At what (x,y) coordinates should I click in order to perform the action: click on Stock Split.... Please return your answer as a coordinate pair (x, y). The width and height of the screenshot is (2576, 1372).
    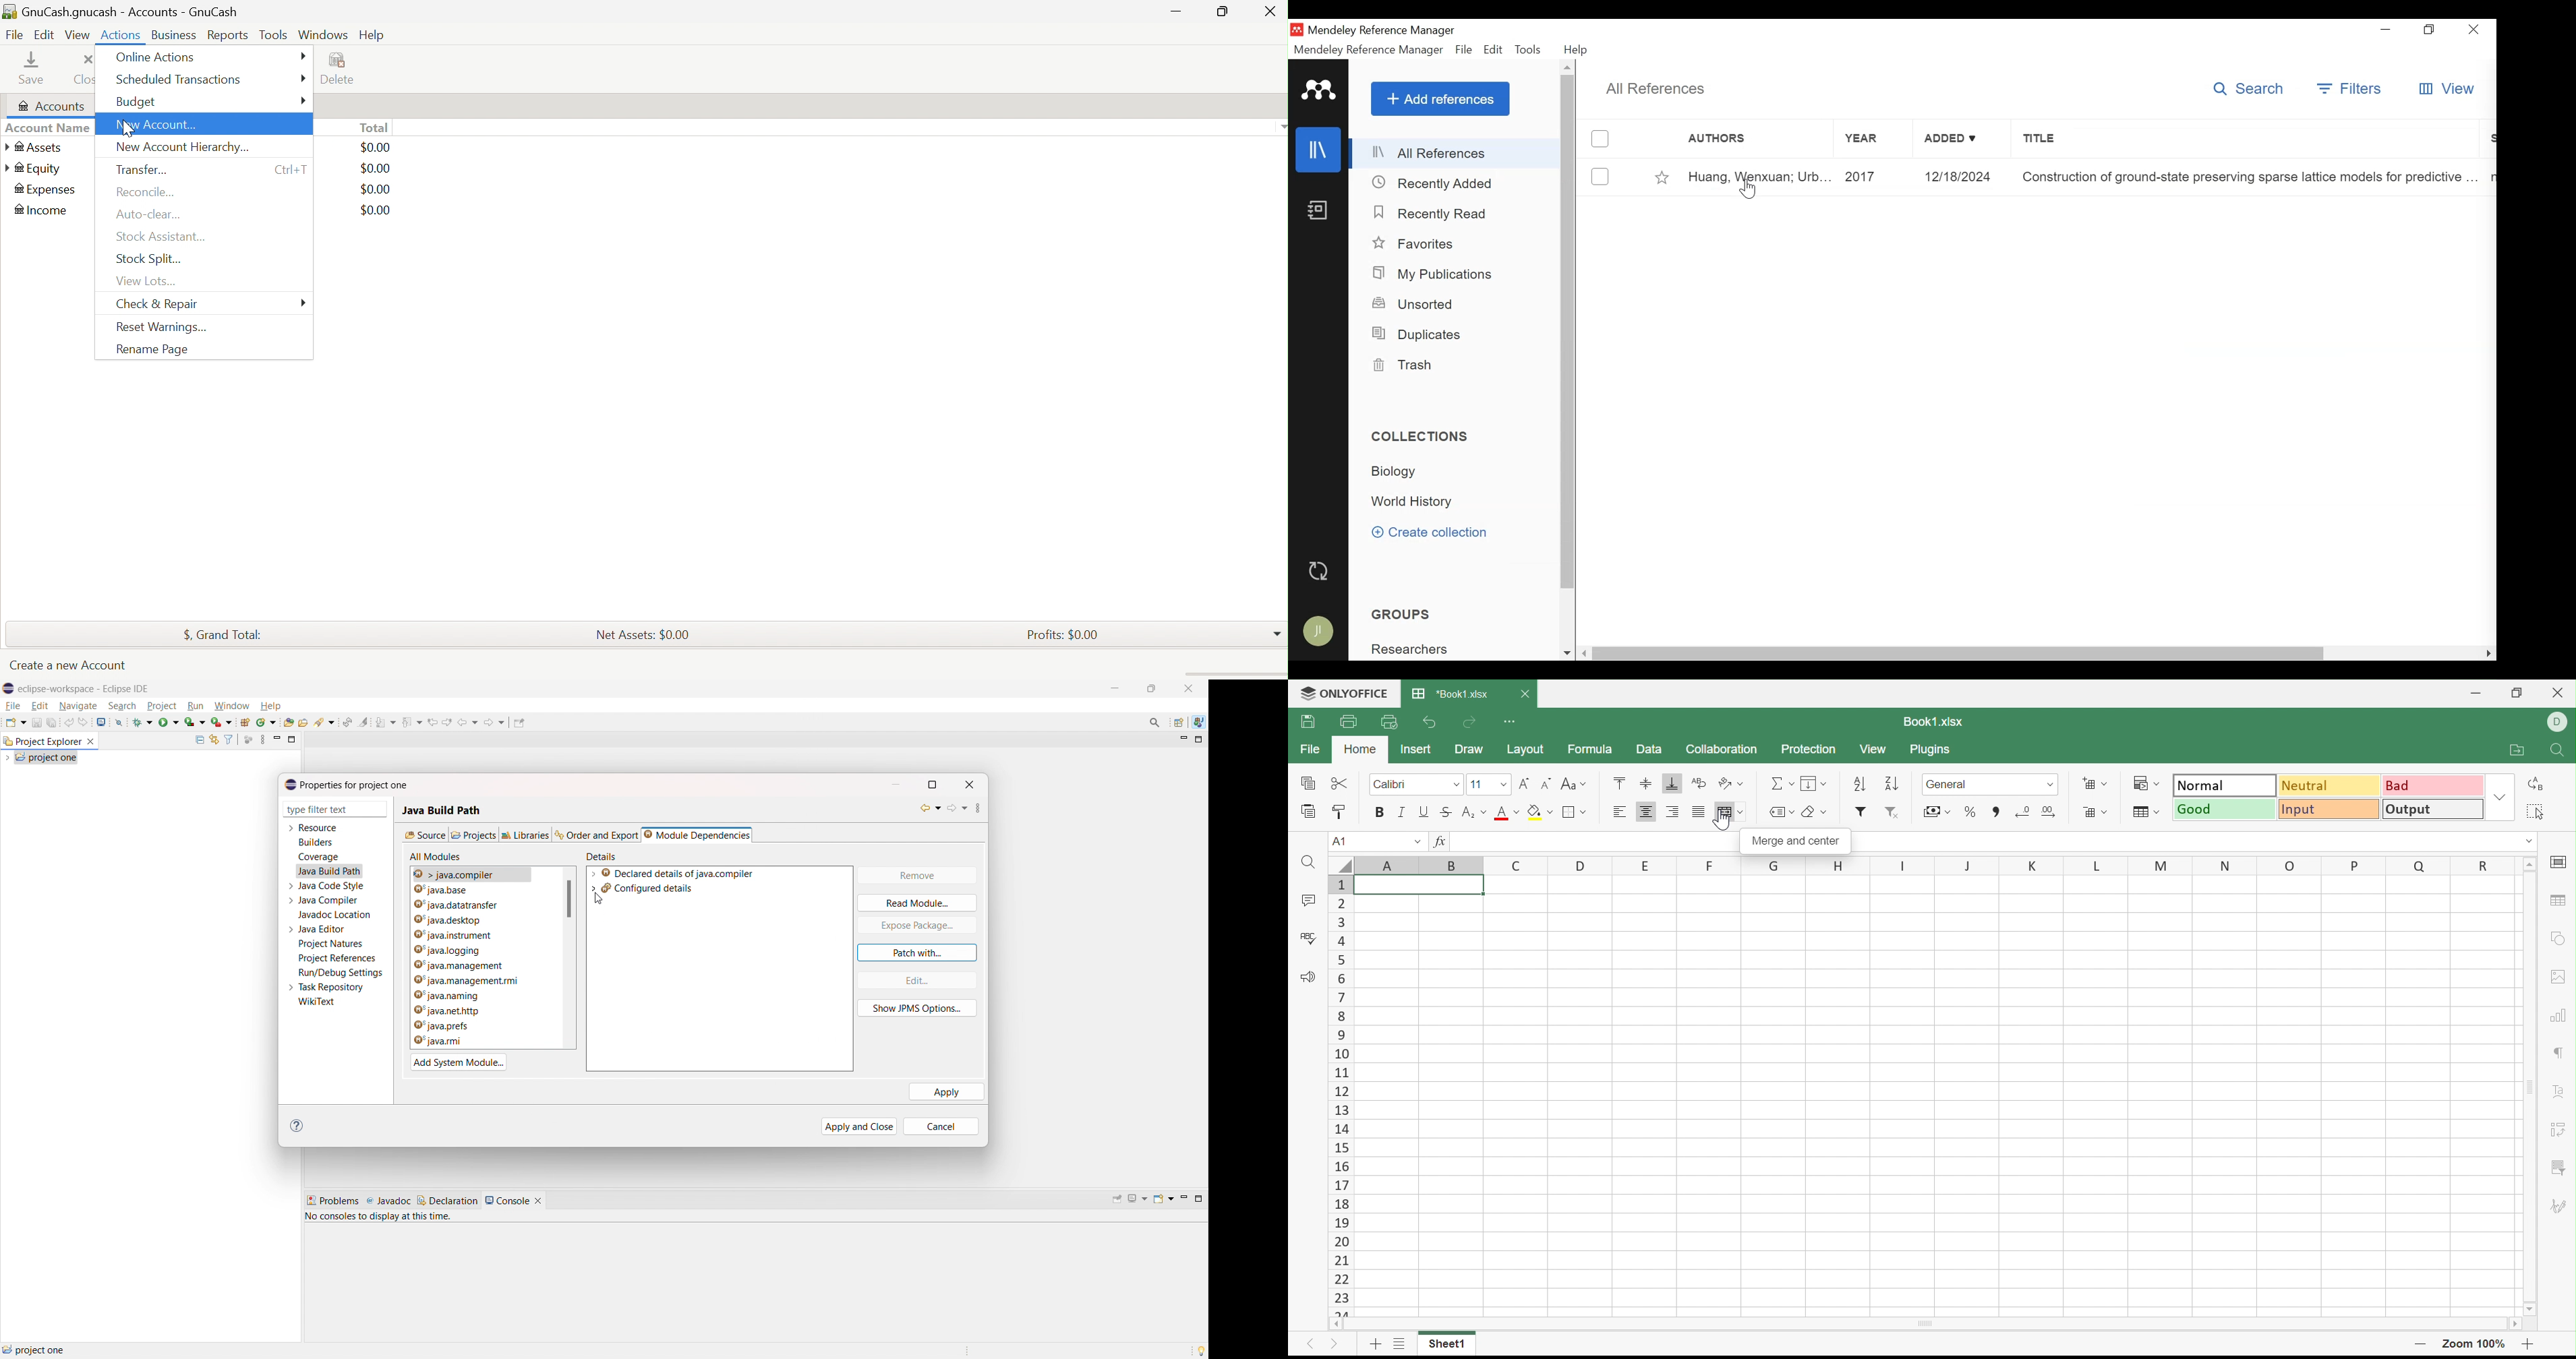
    Looking at the image, I should click on (151, 259).